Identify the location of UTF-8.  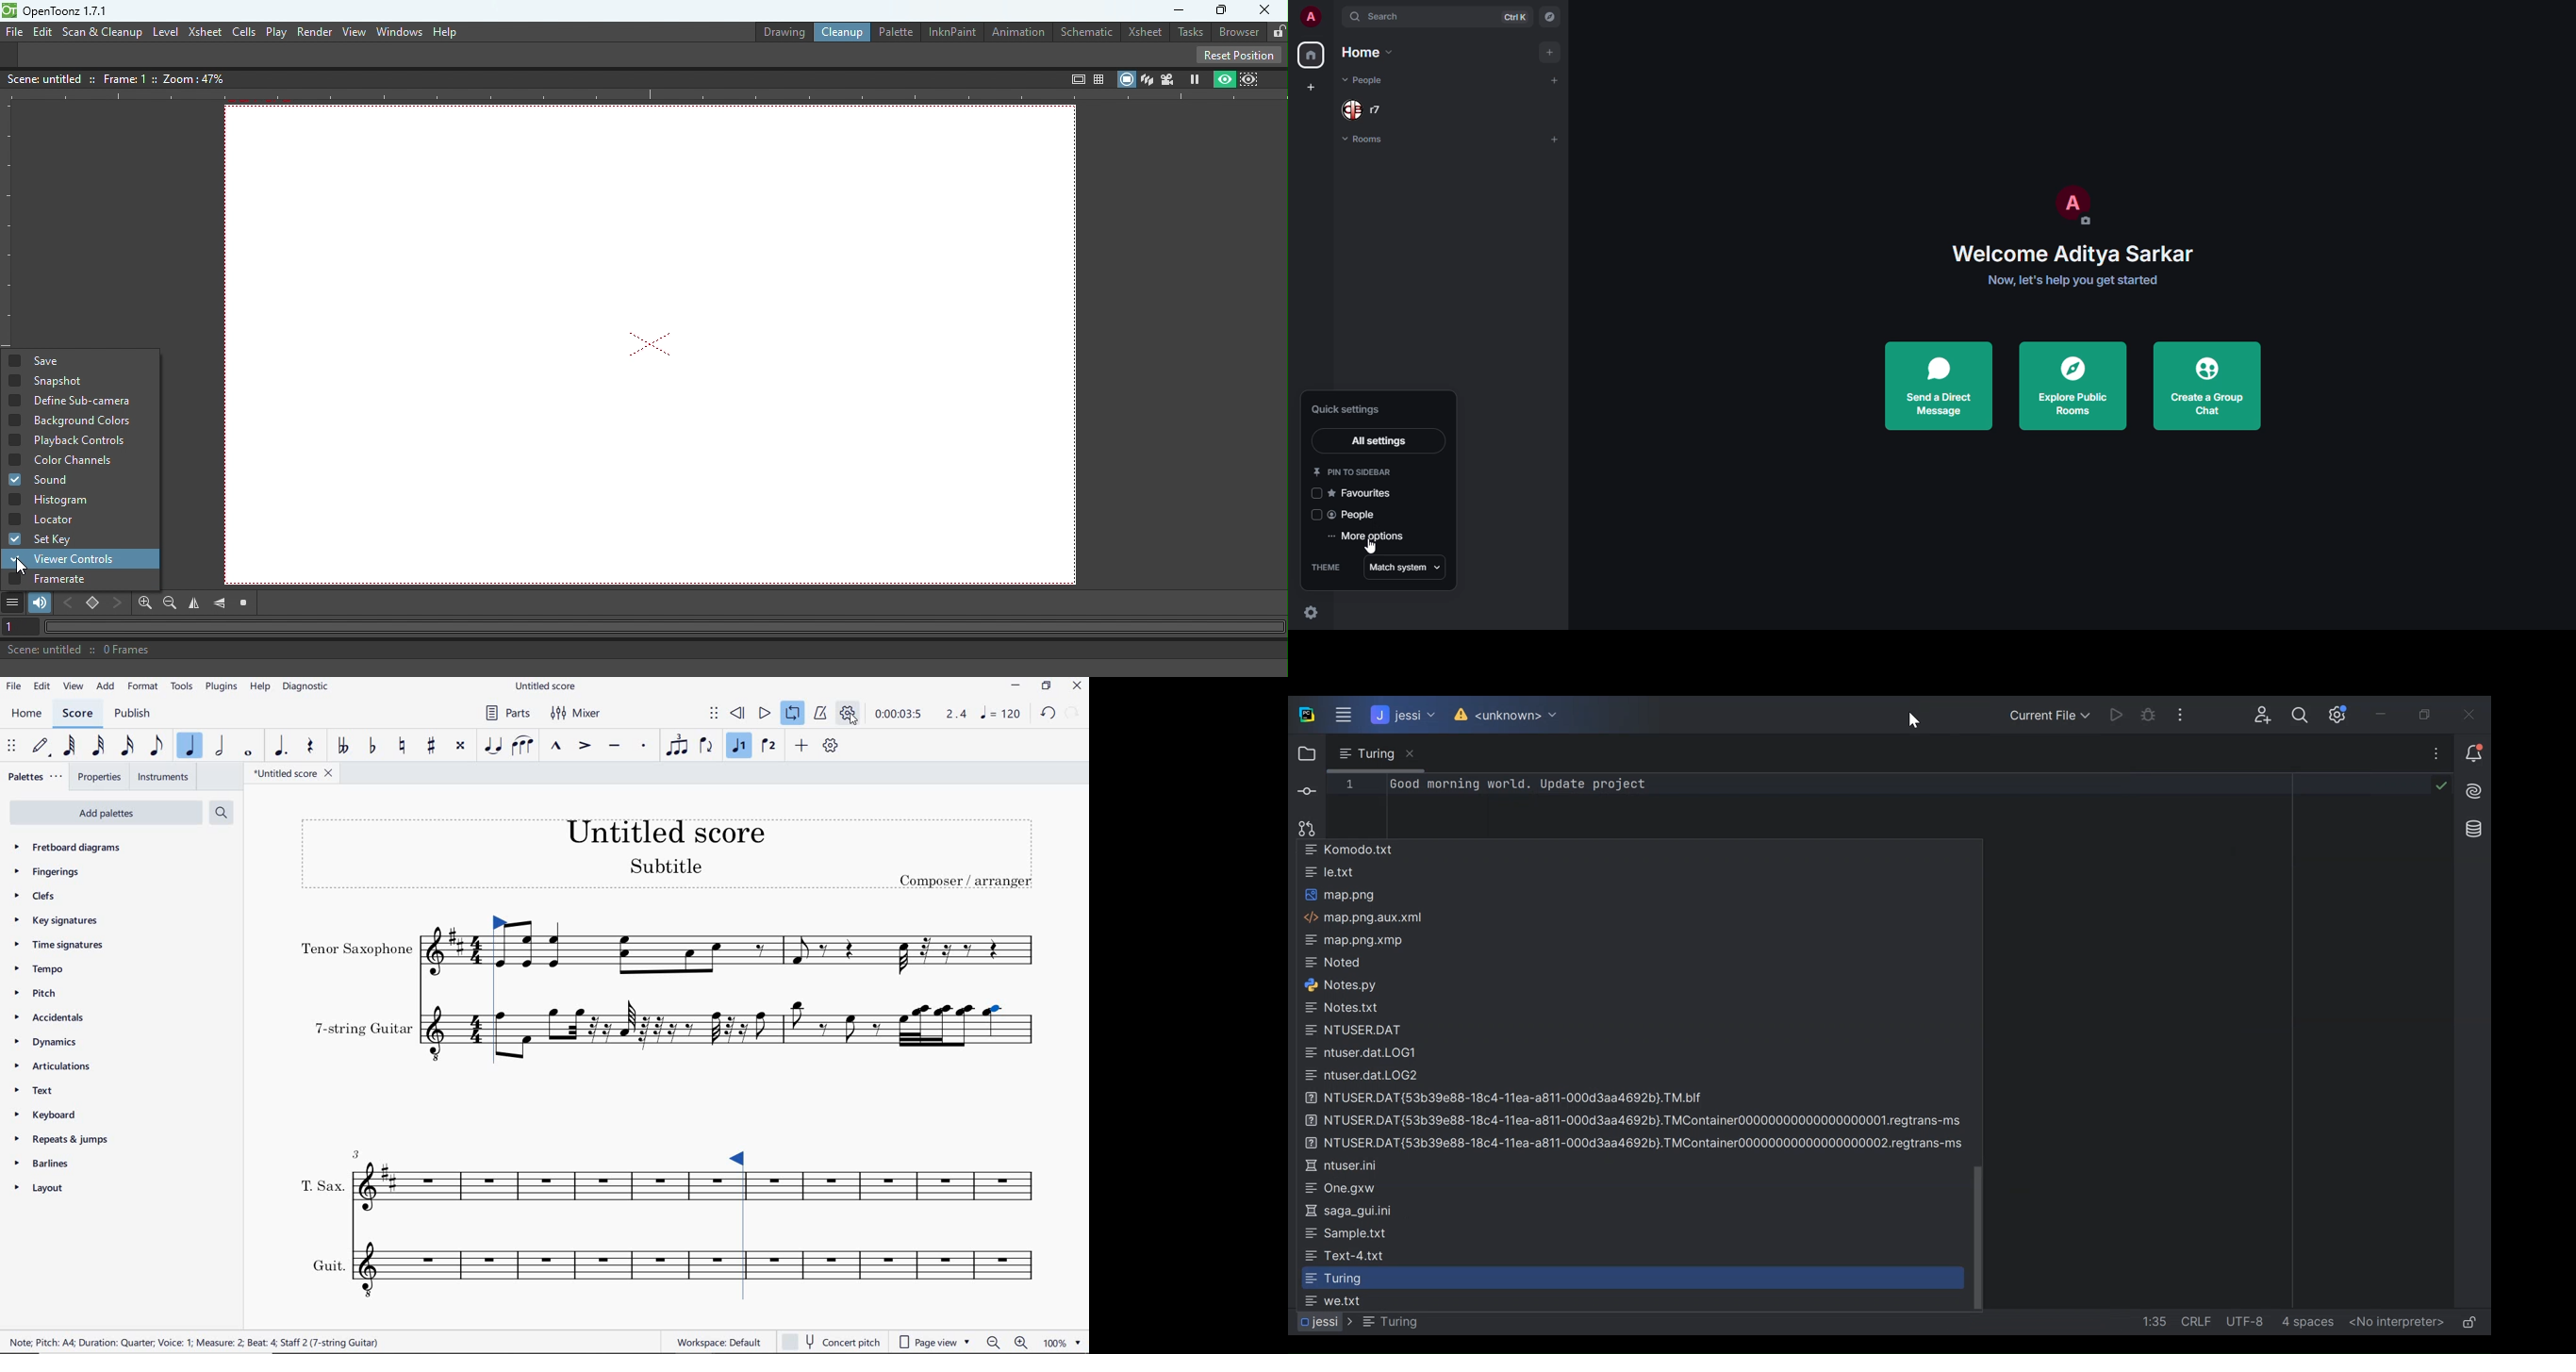
(2246, 1321).